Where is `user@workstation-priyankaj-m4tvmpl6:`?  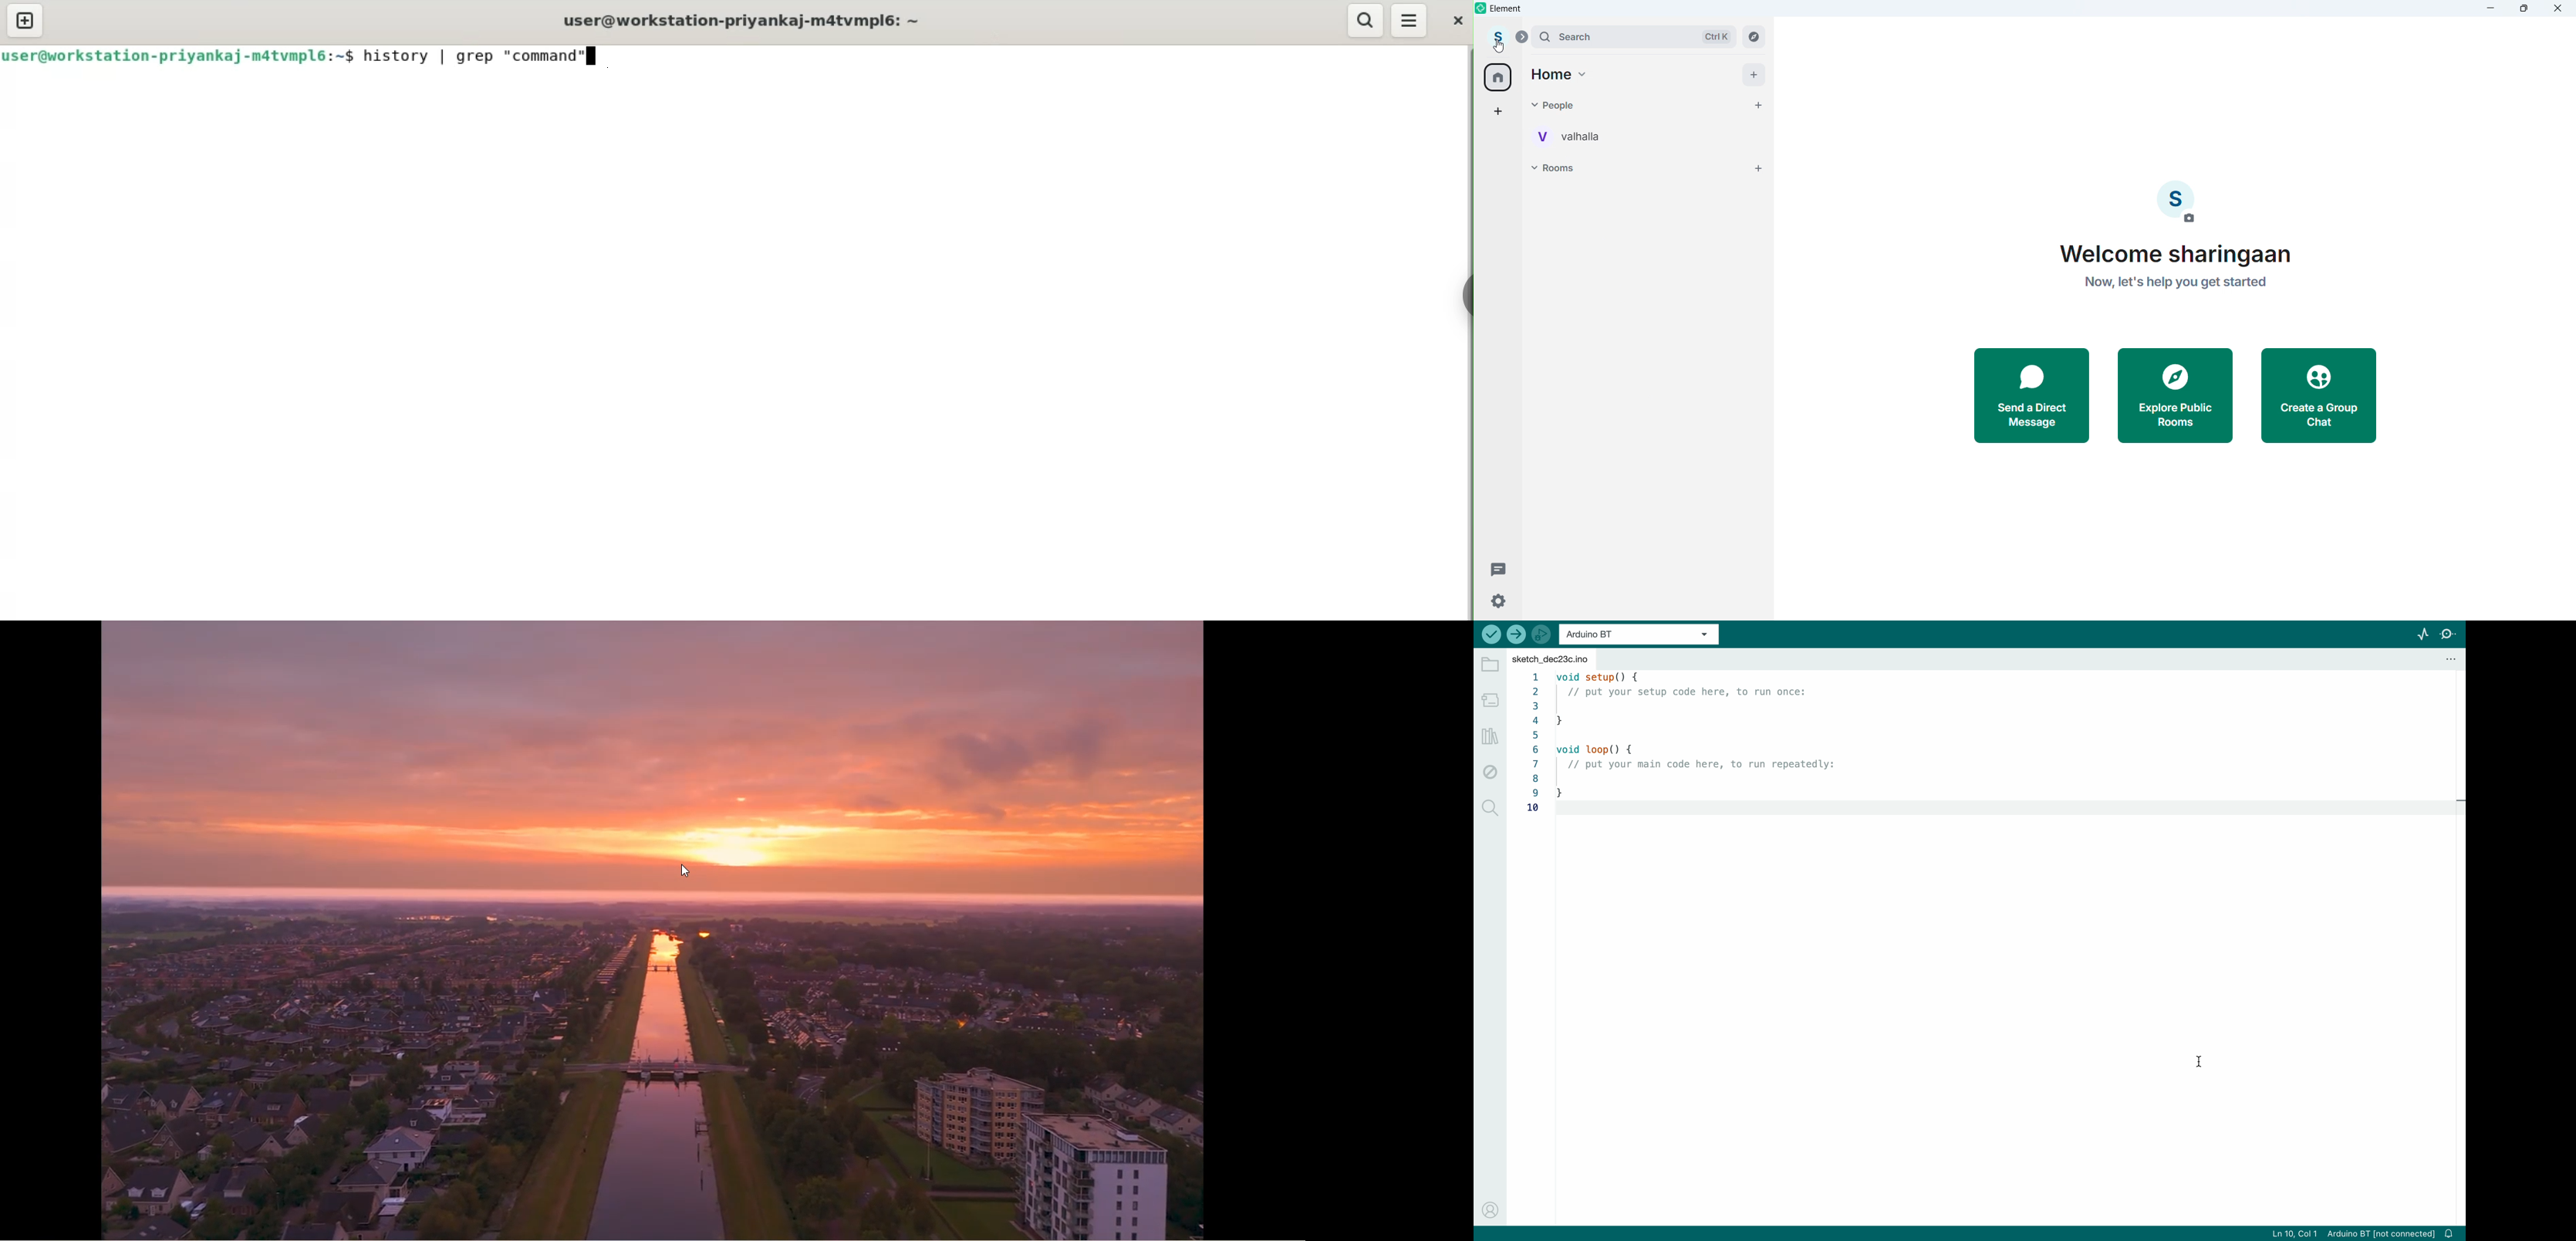
user@workstation-priyankaj-m4tvmpl6: is located at coordinates (167, 55).